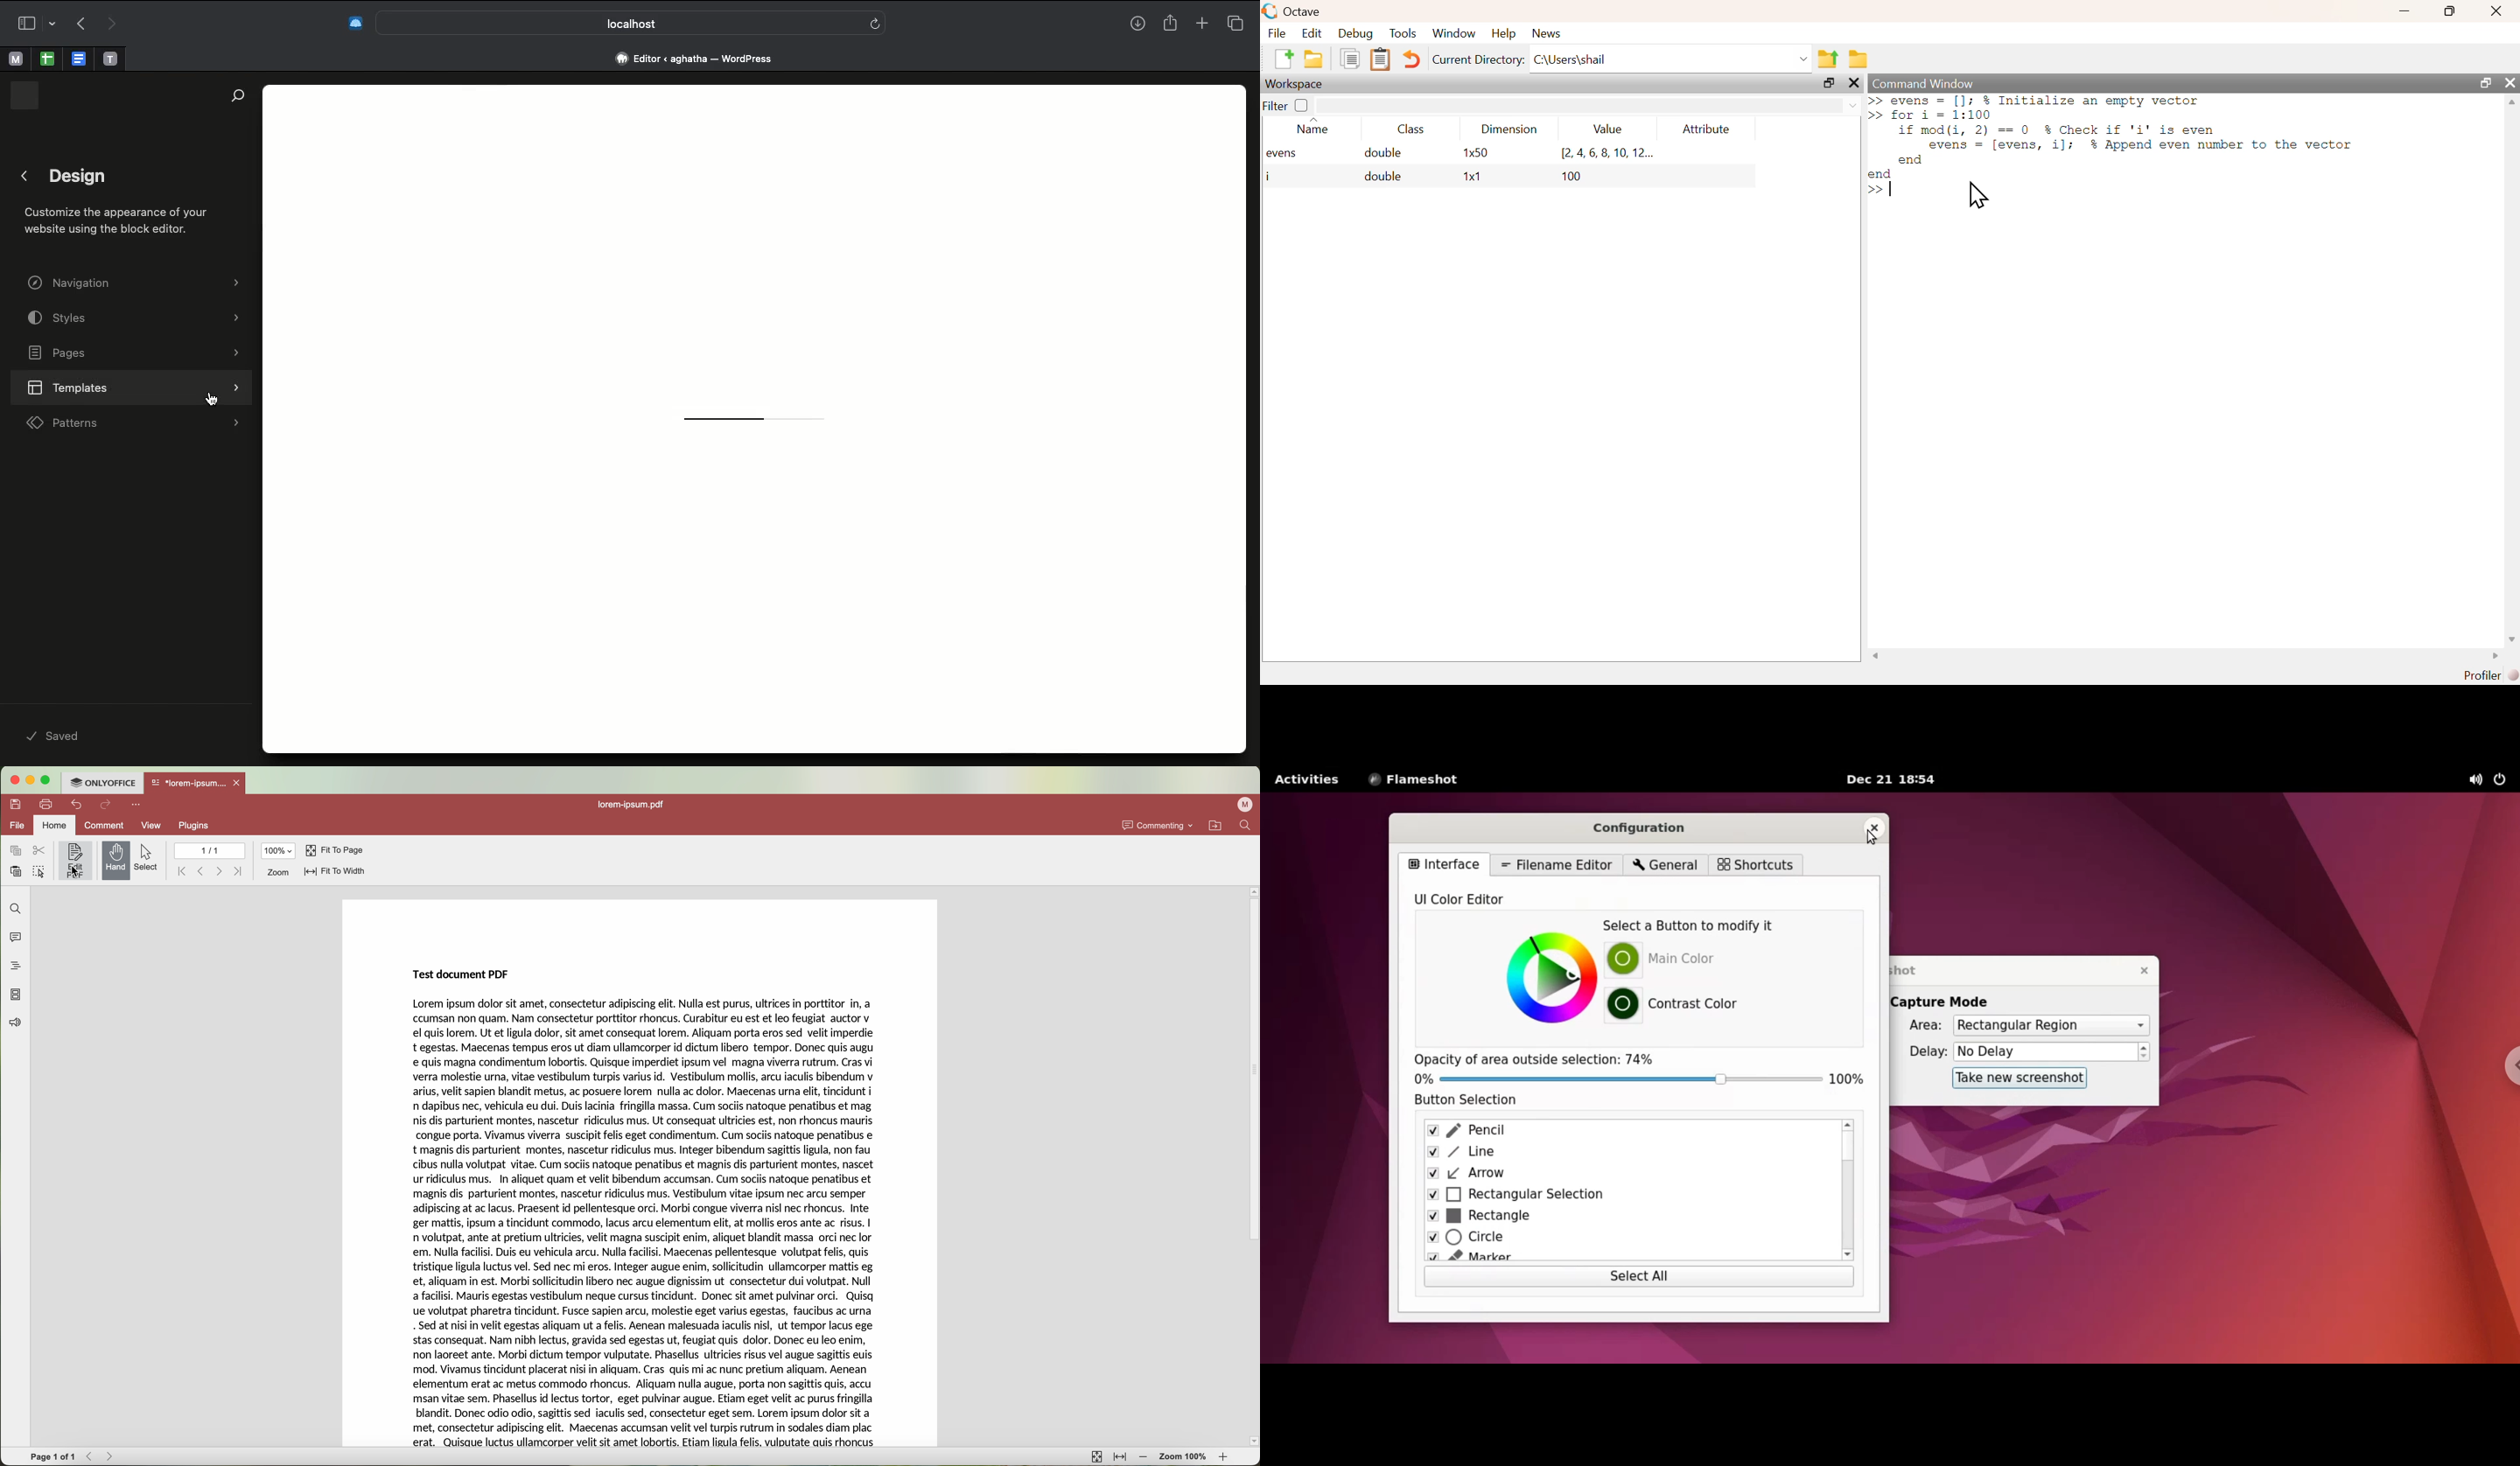 This screenshot has width=2520, height=1484. What do you see at coordinates (2051, 1026) in the screenshot?
I see `area options` at bounding box center [2051, 1026].